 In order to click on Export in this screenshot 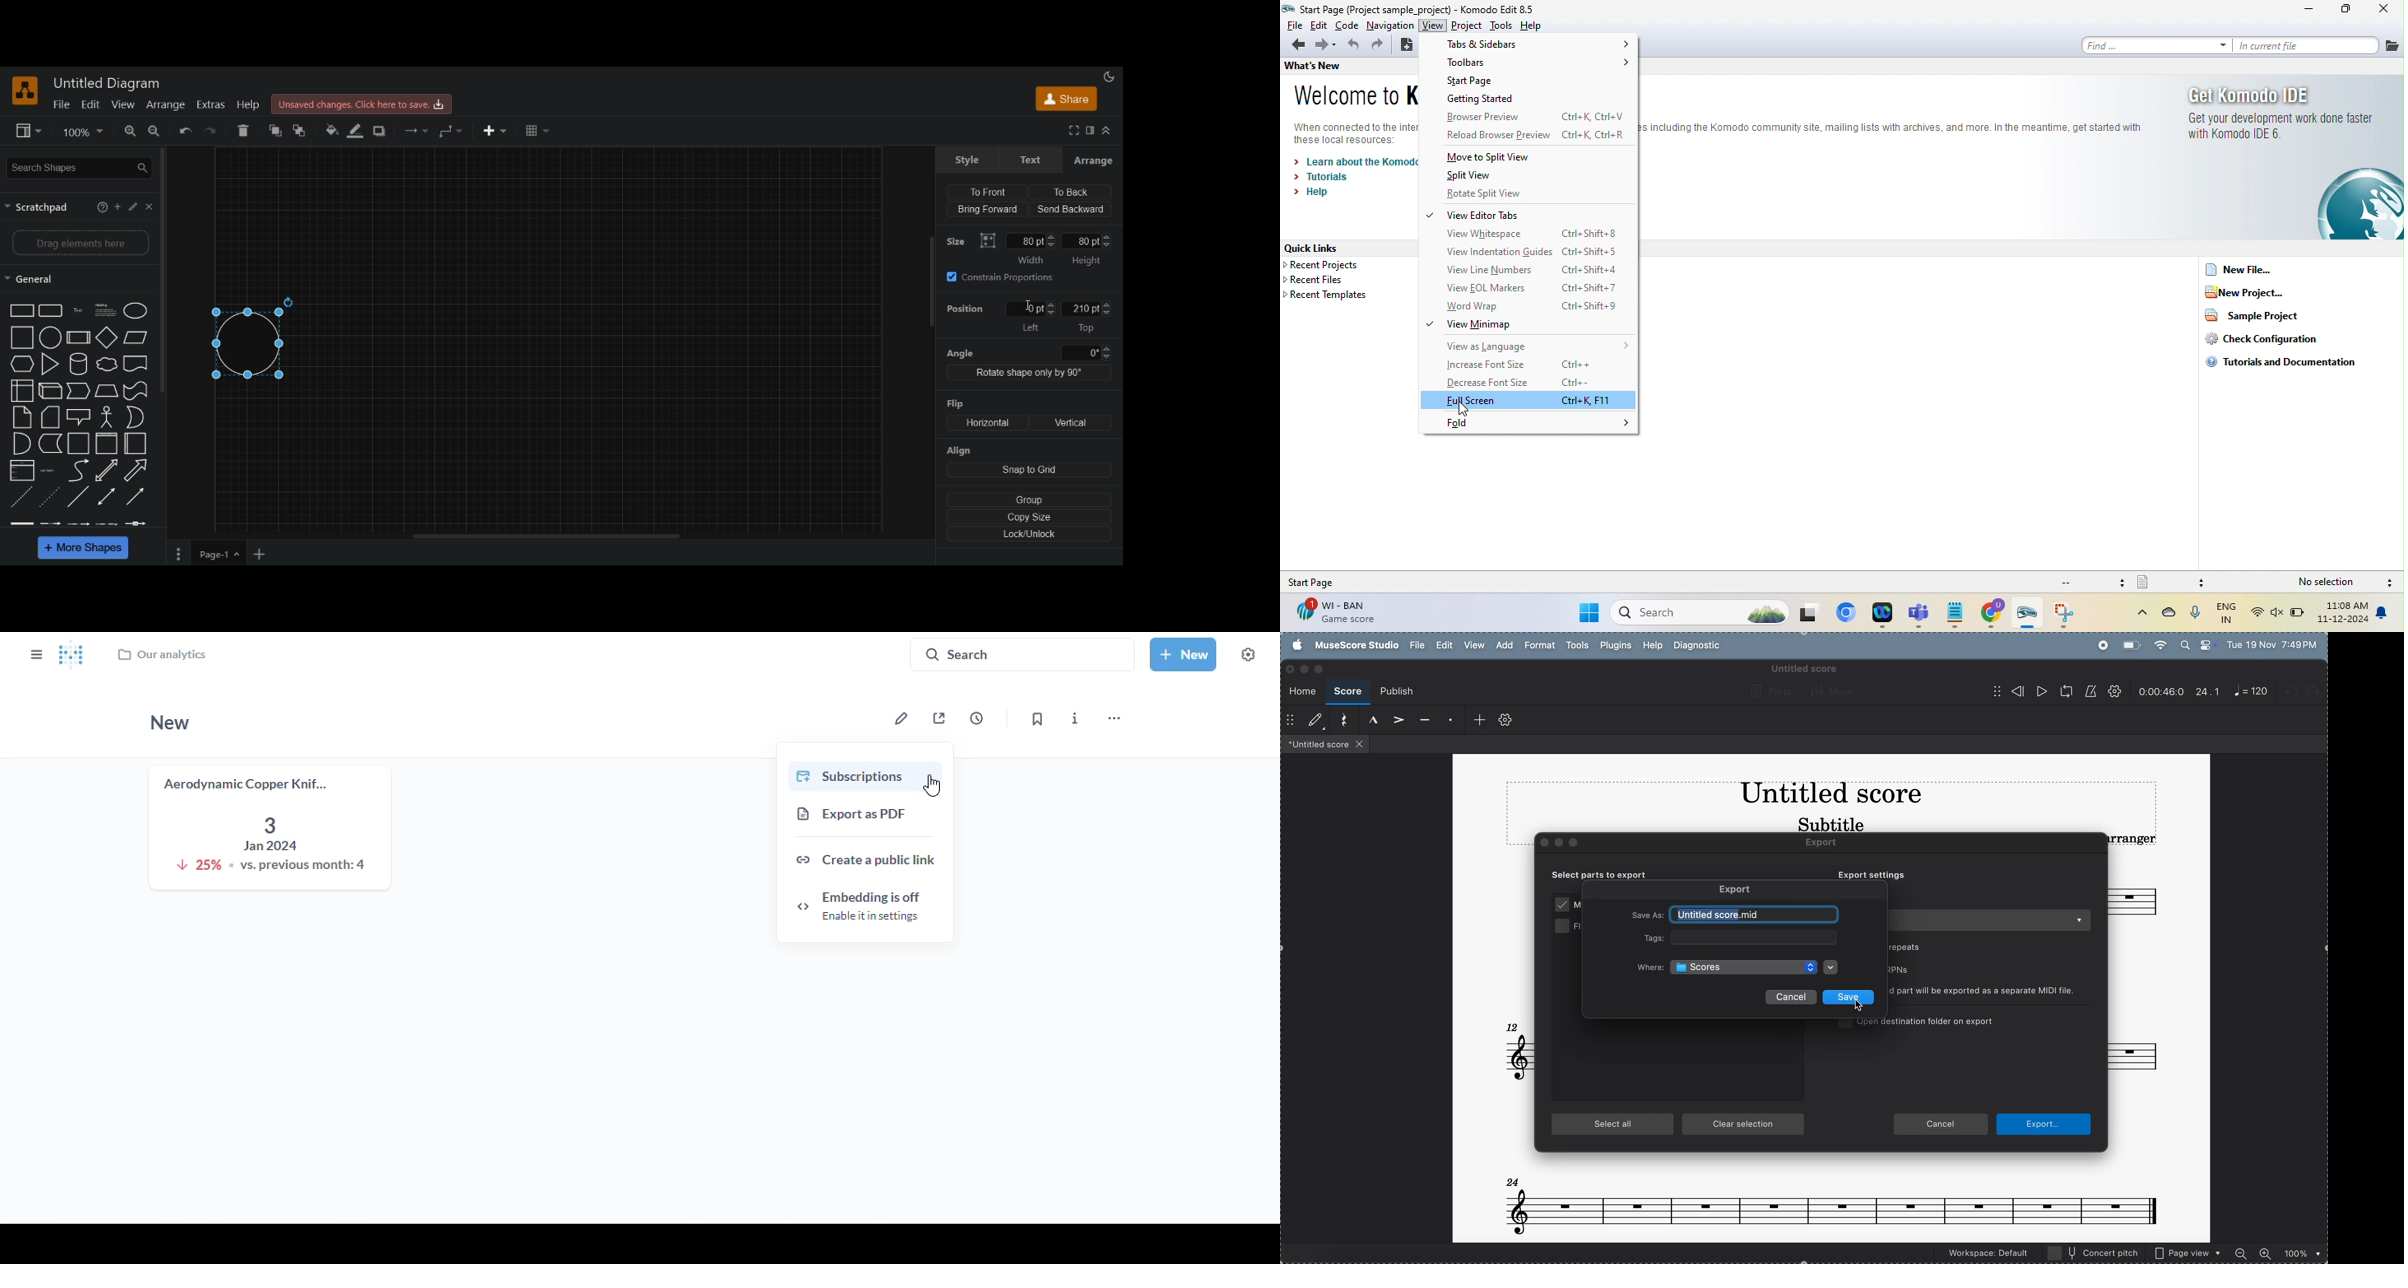, I will do `click(1738, 890)`.